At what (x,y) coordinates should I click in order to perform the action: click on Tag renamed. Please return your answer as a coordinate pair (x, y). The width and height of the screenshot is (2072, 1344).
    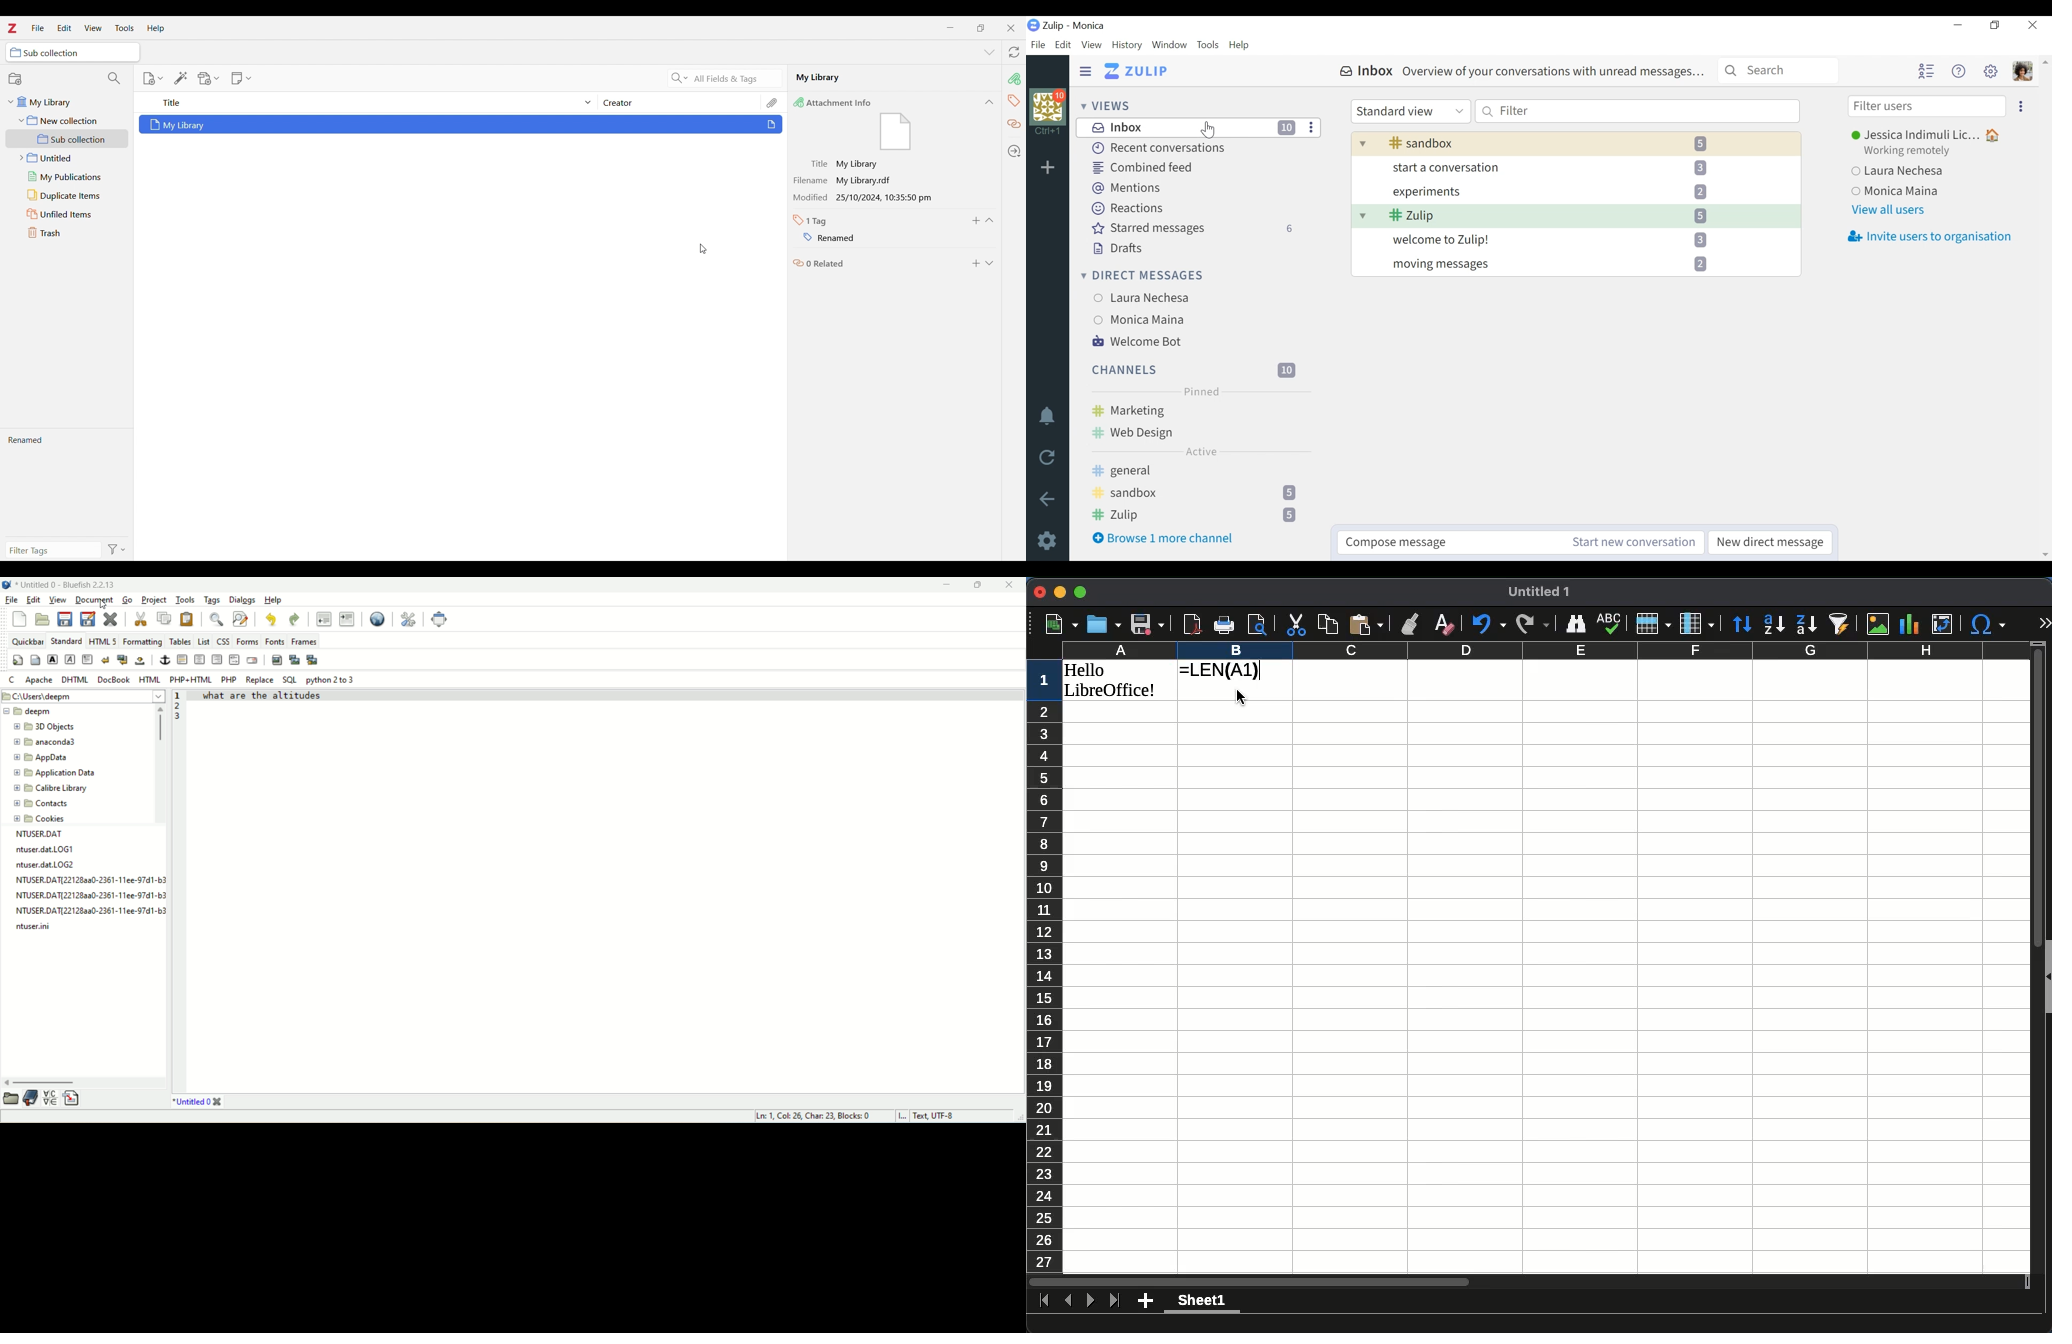
    Looking at the image, I should click on (895, 237).